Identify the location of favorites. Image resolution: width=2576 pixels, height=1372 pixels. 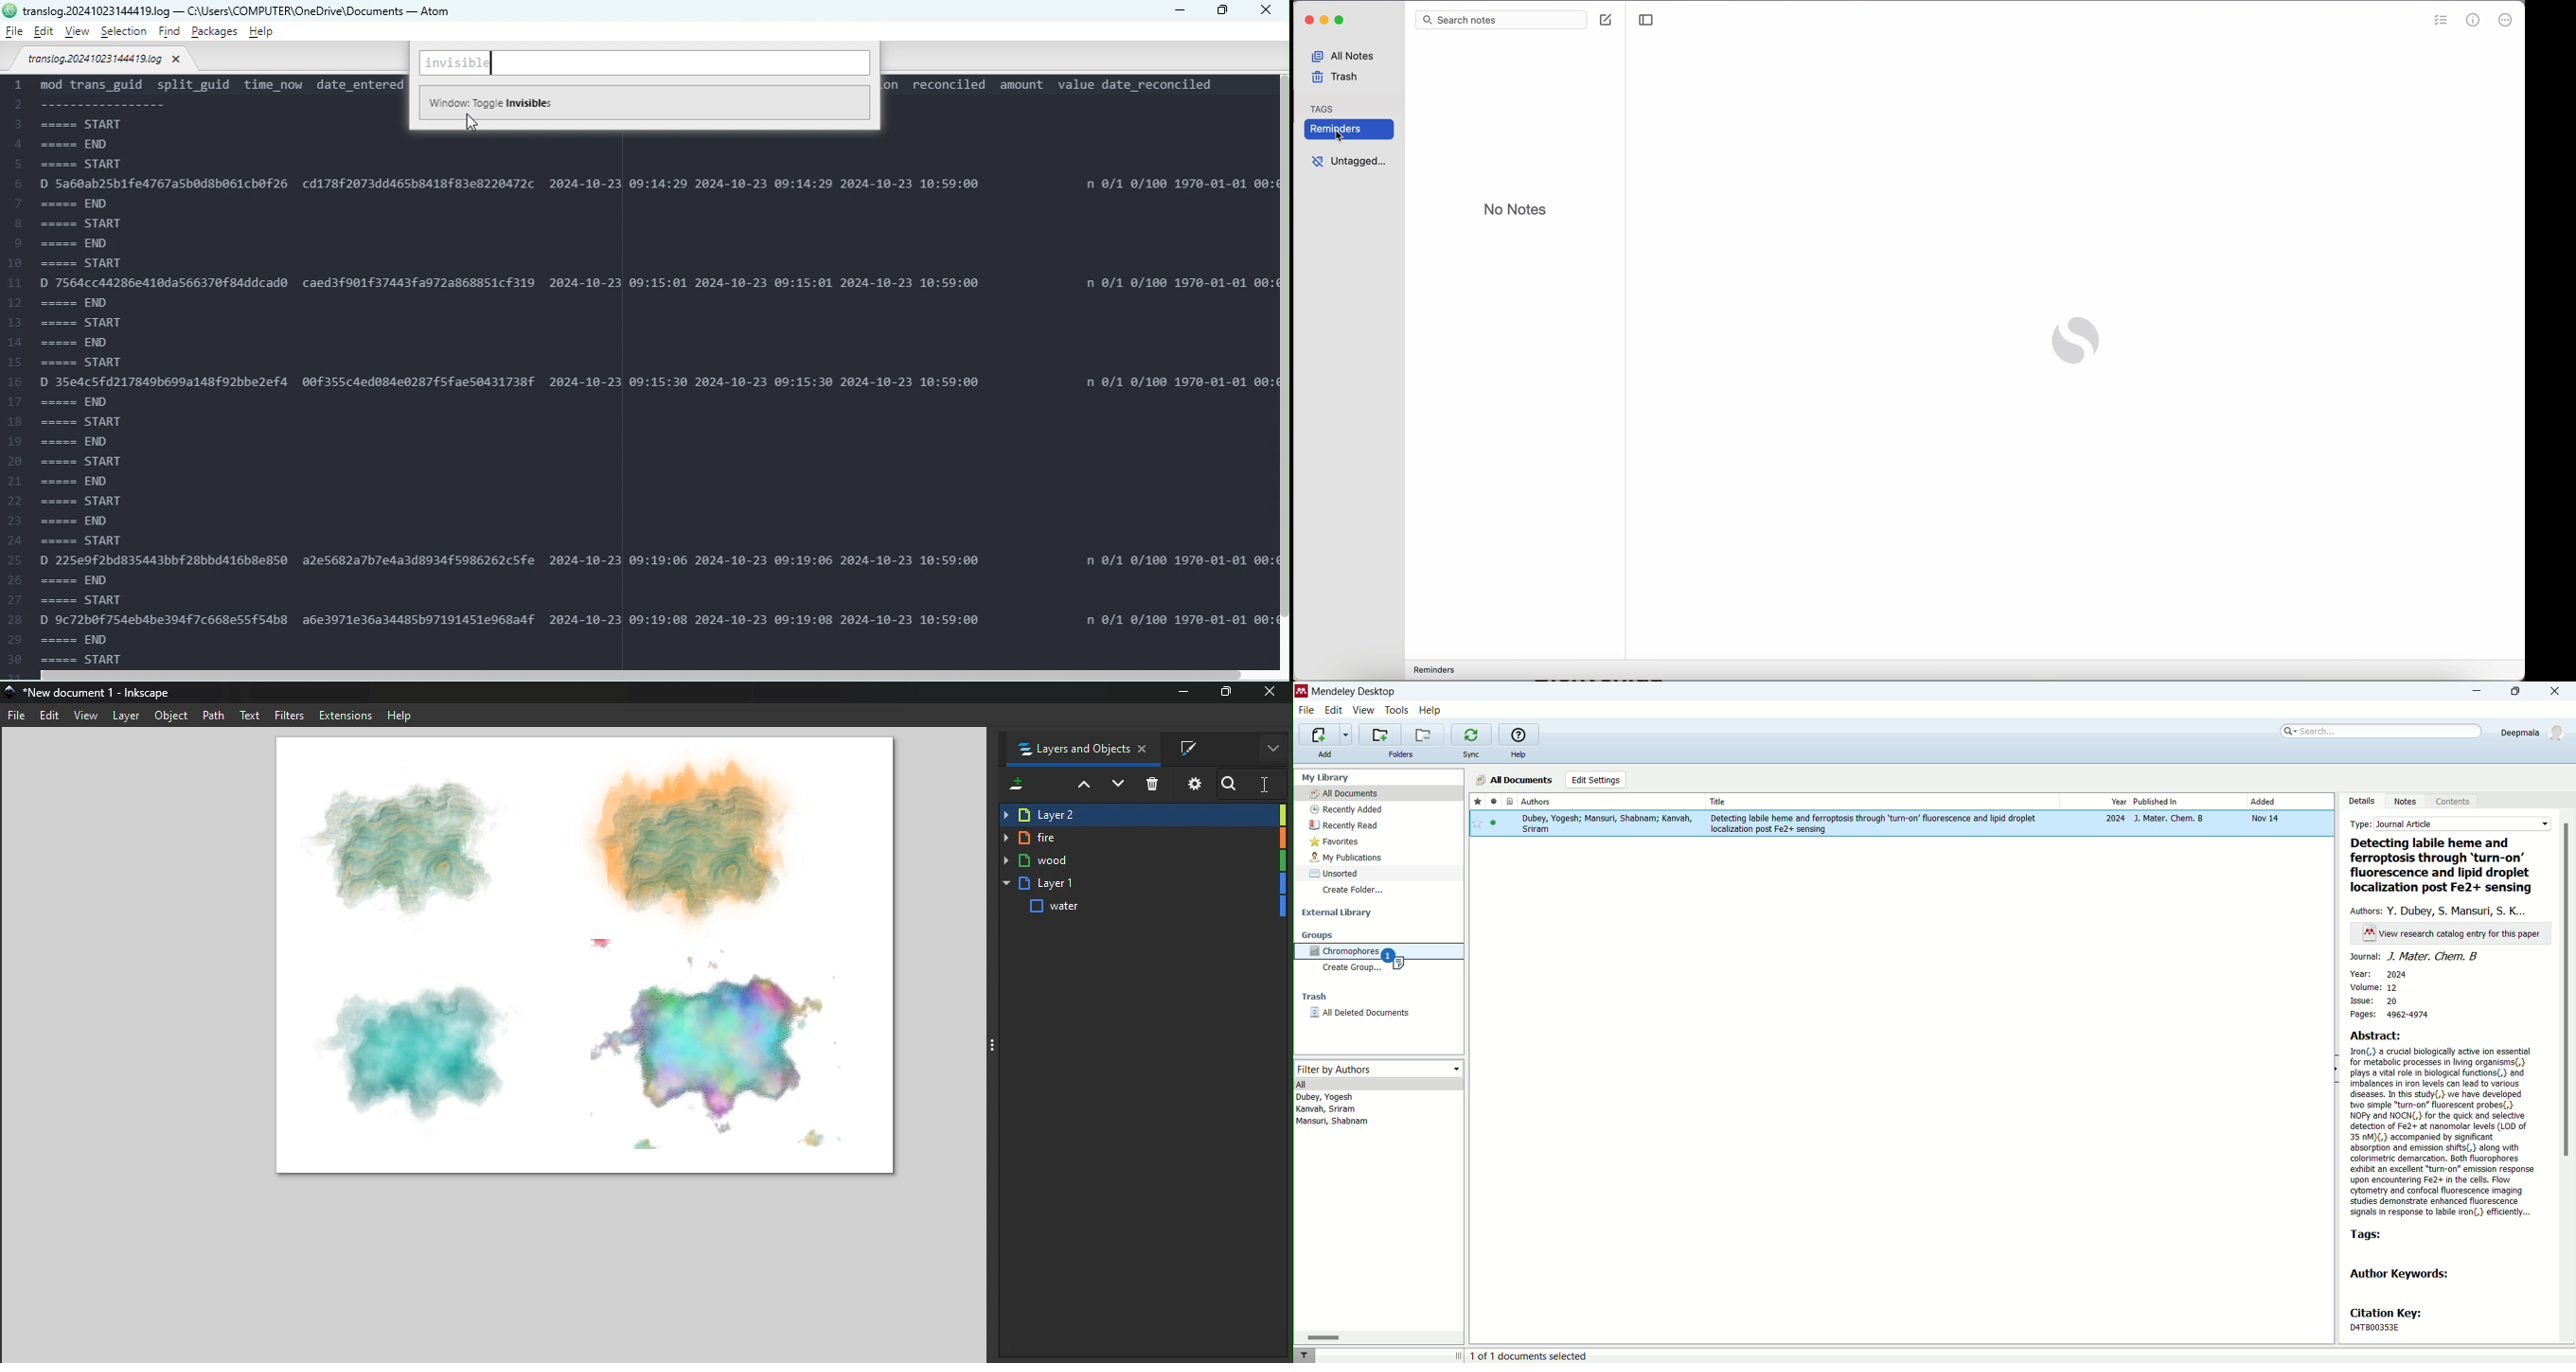
(1335, 843).